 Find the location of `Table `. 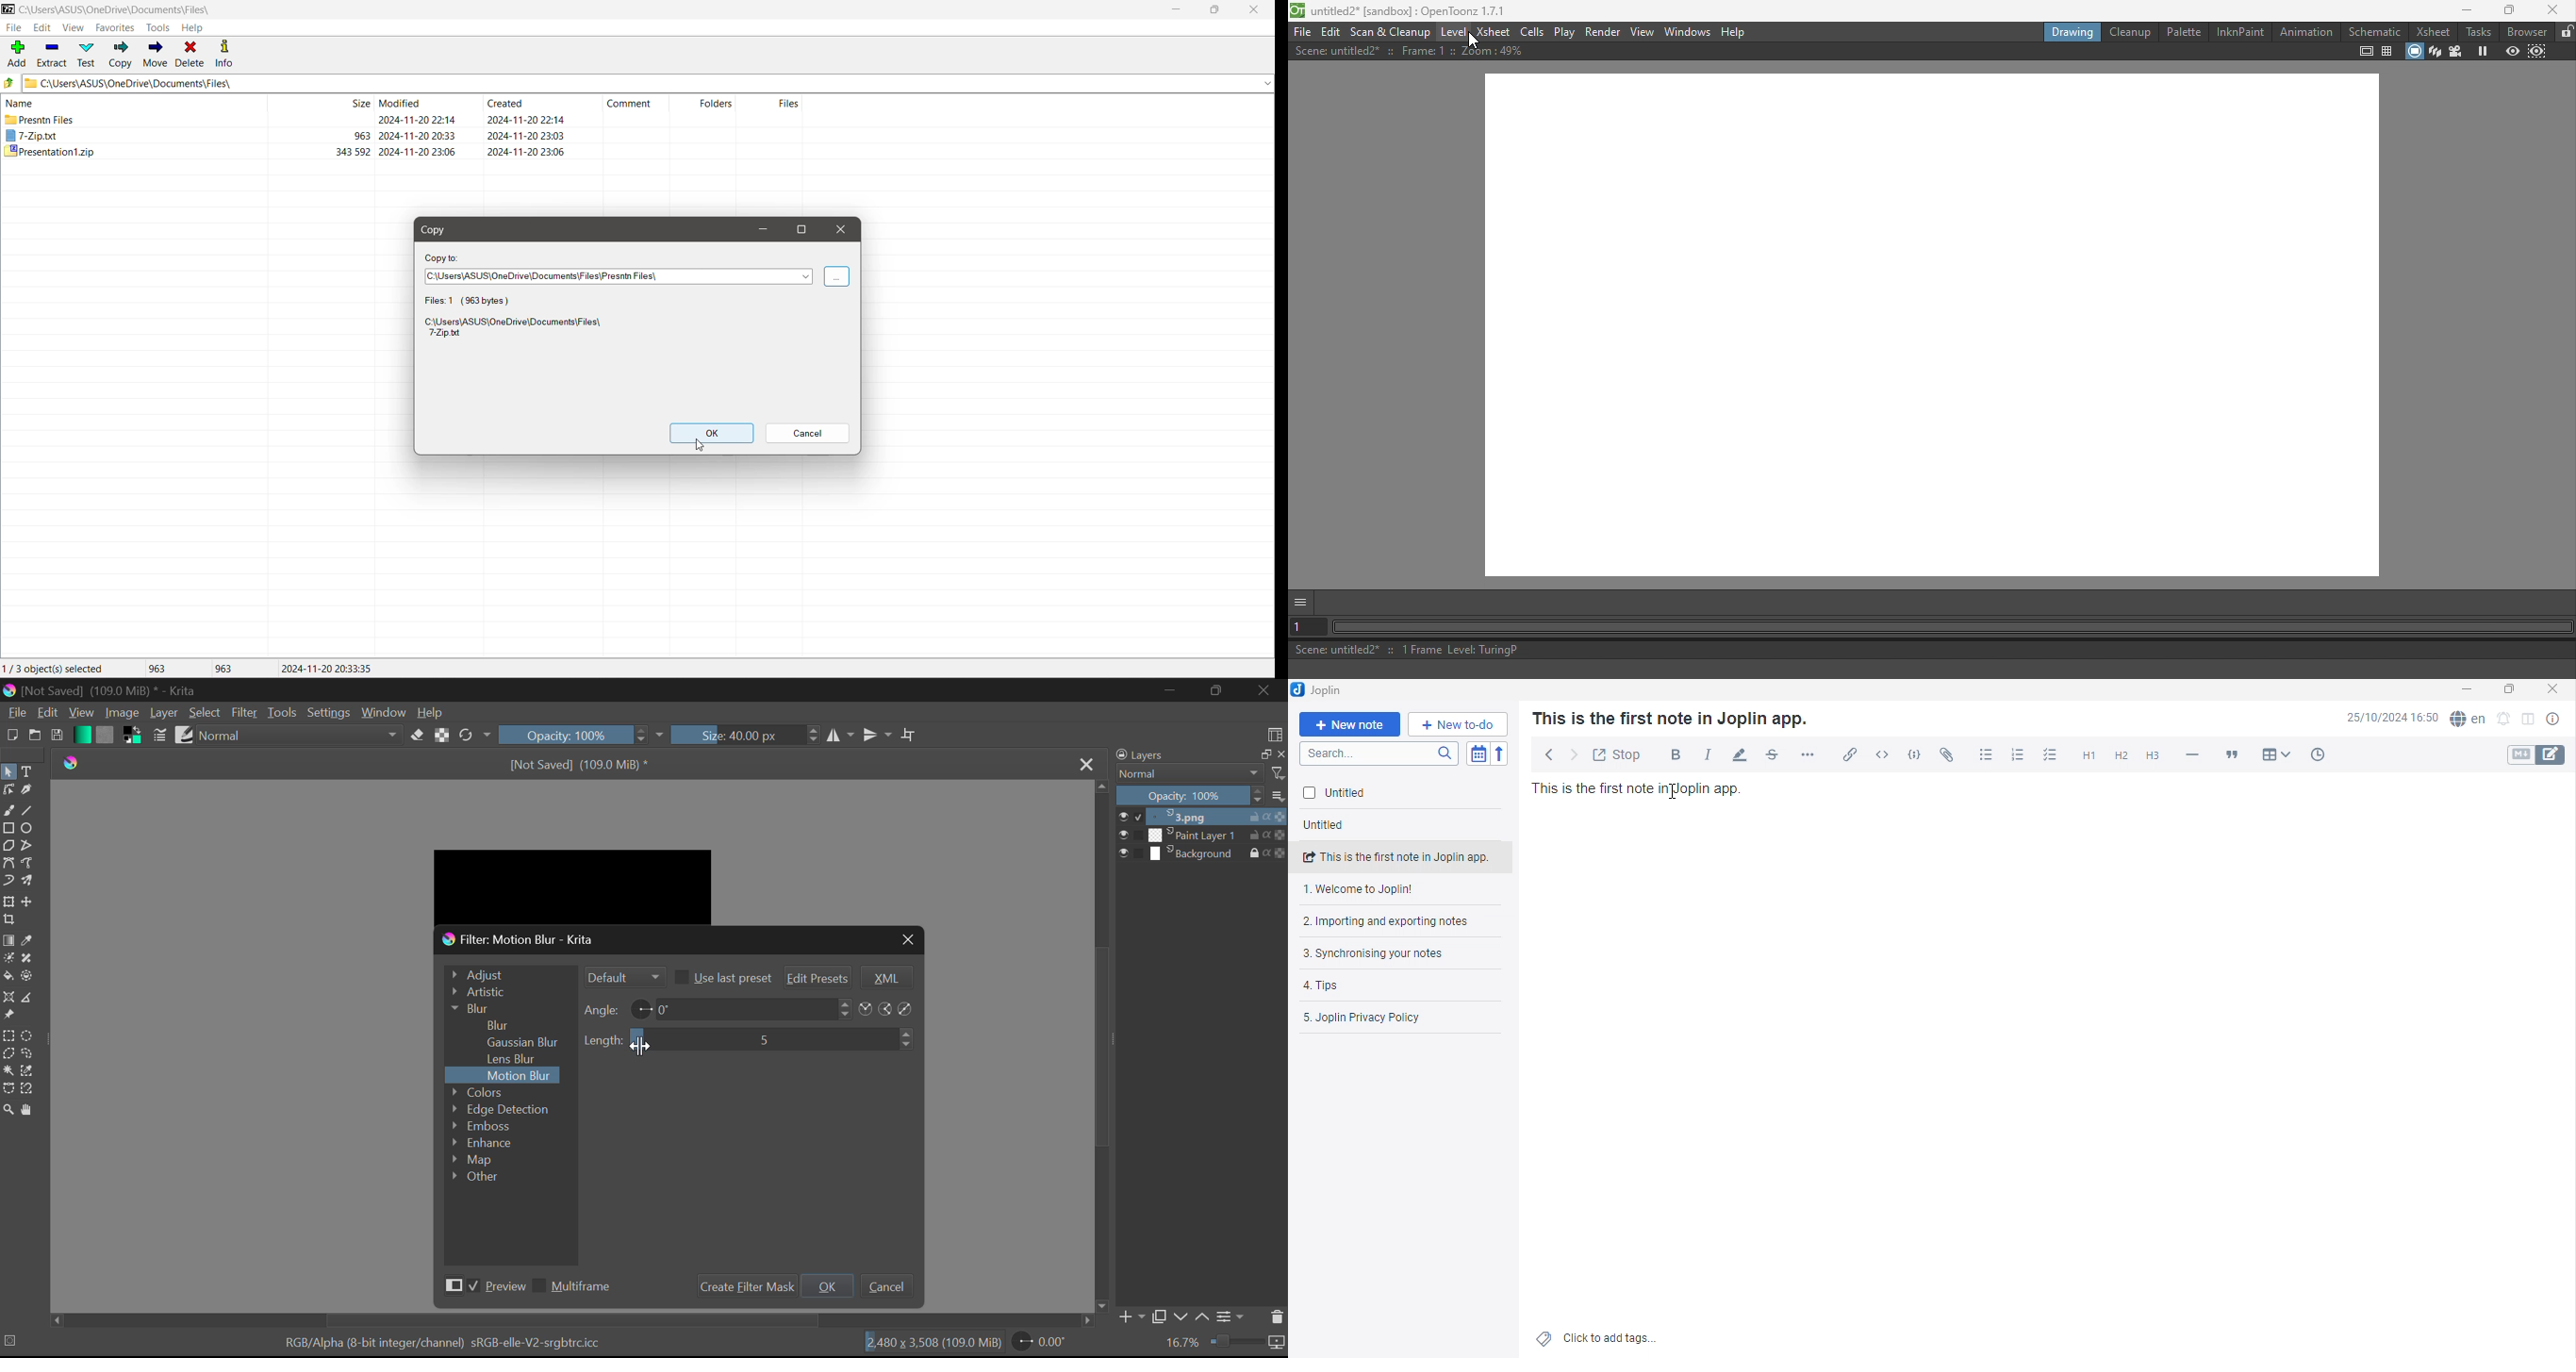

Table  is located at coordinates (2276, 753).